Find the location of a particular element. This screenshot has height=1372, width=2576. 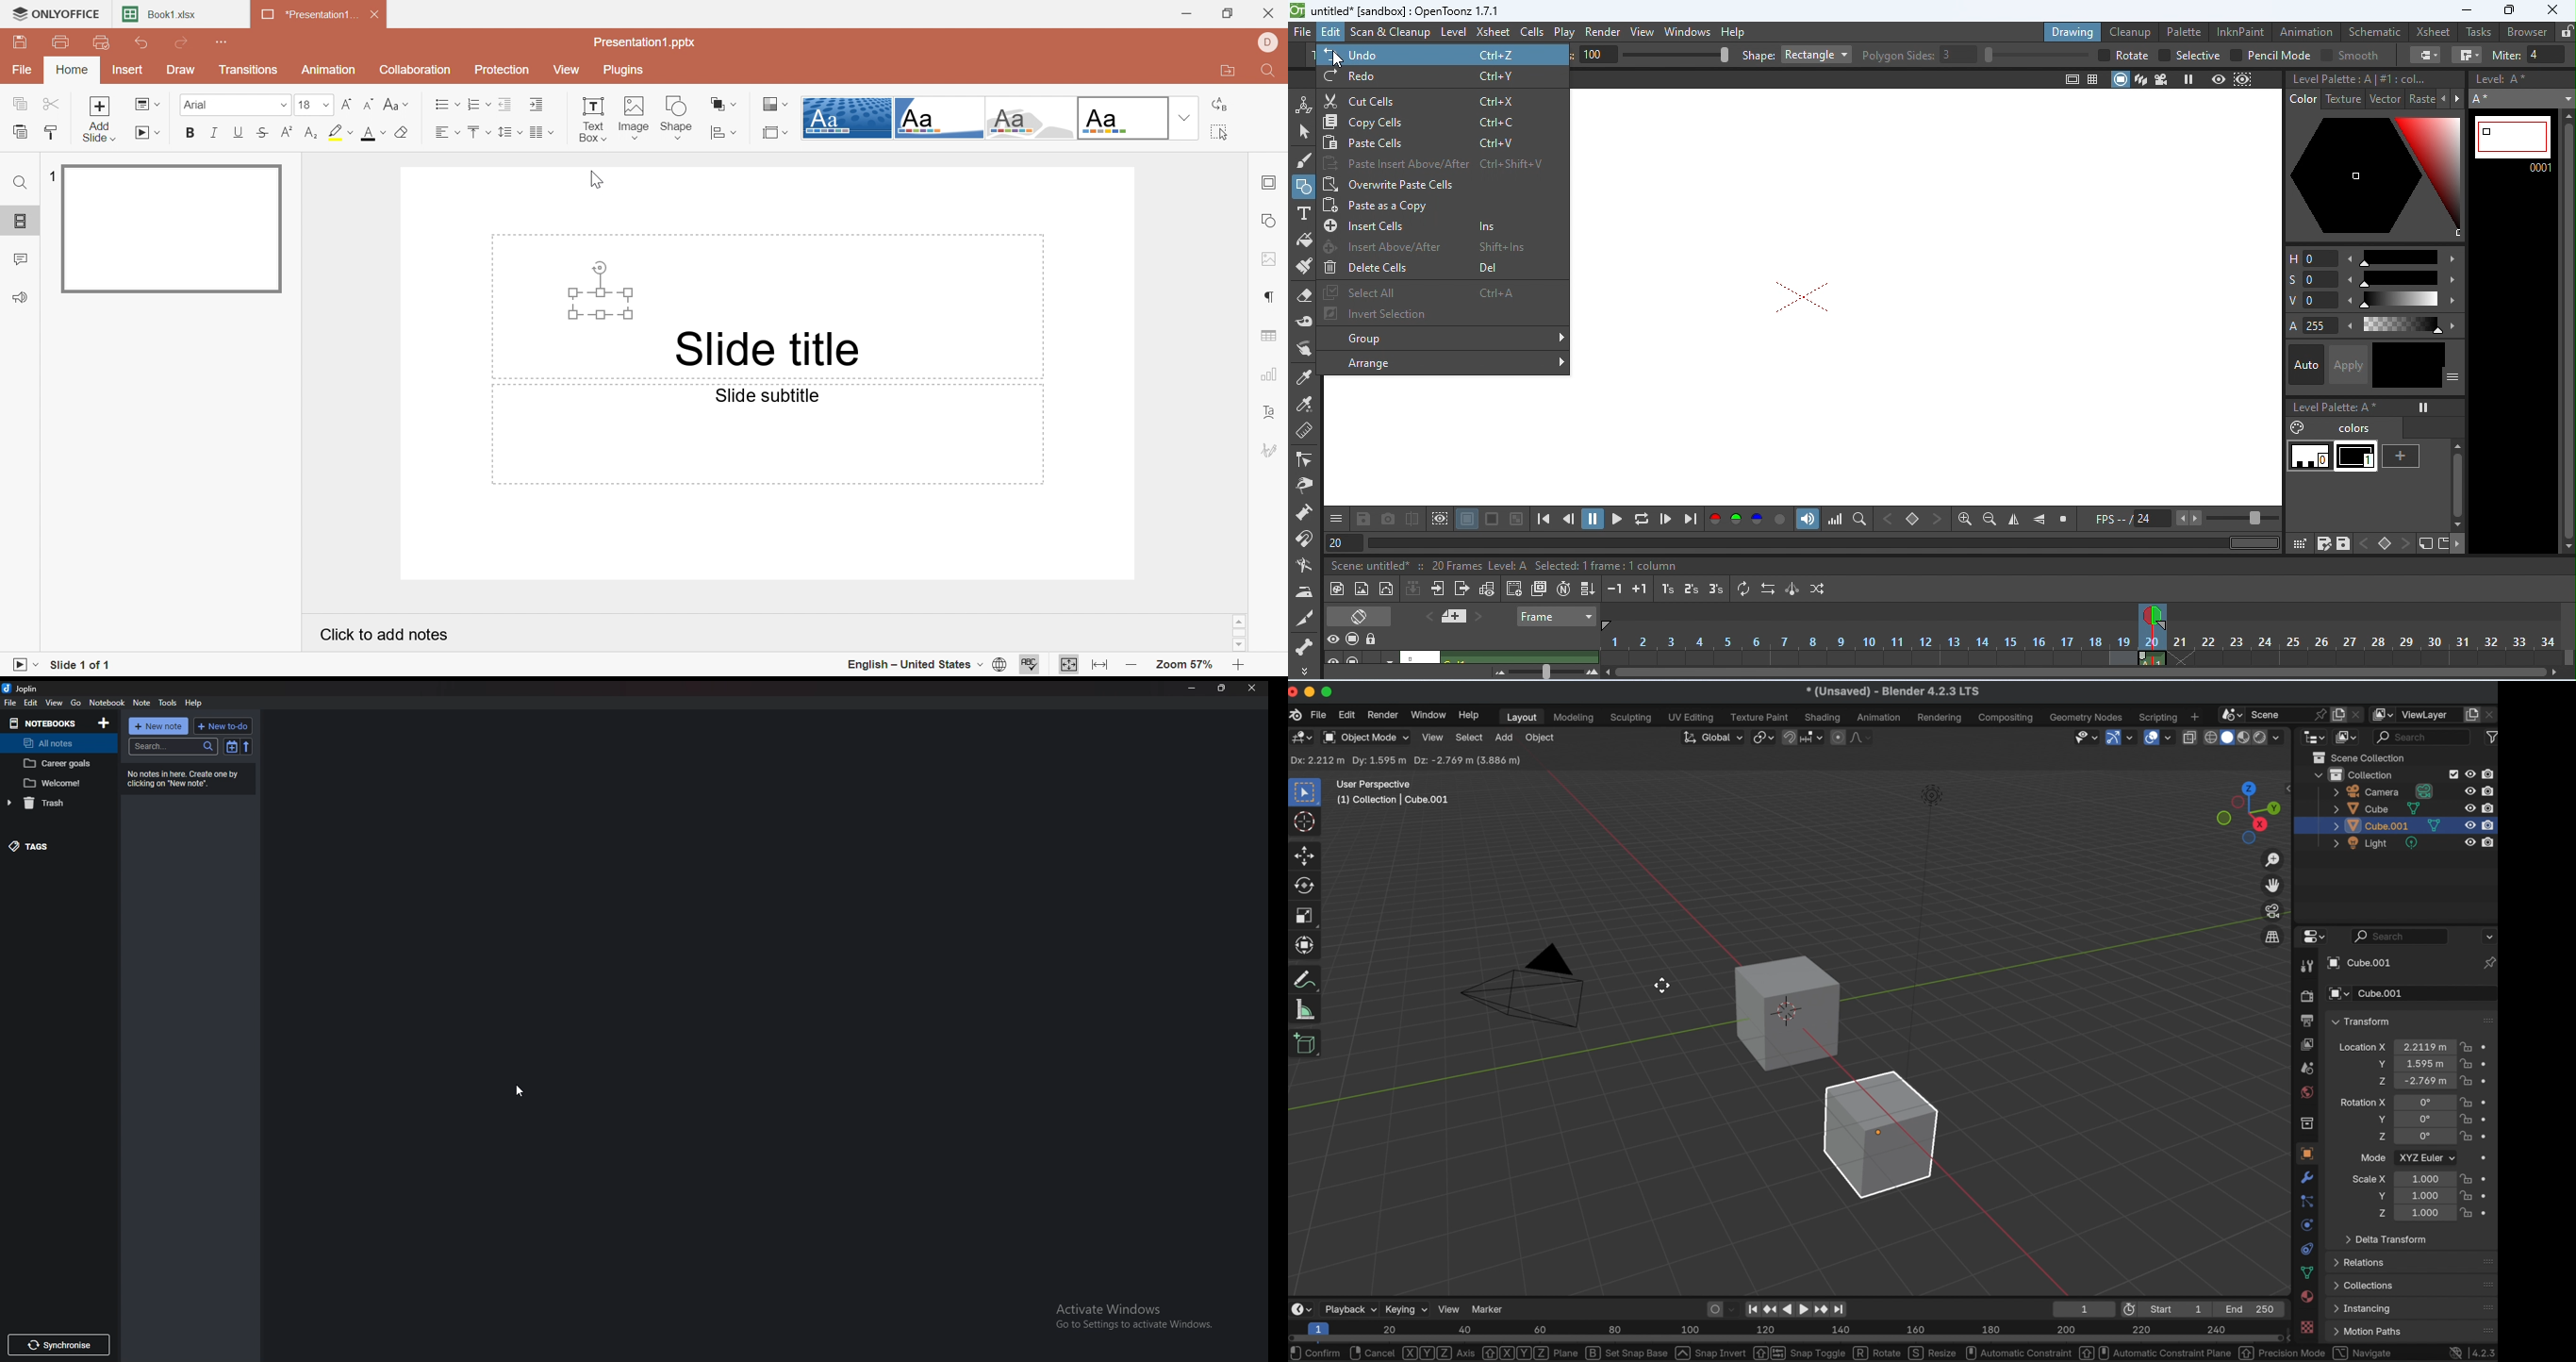

0 is located at coordinates (2307, 456).